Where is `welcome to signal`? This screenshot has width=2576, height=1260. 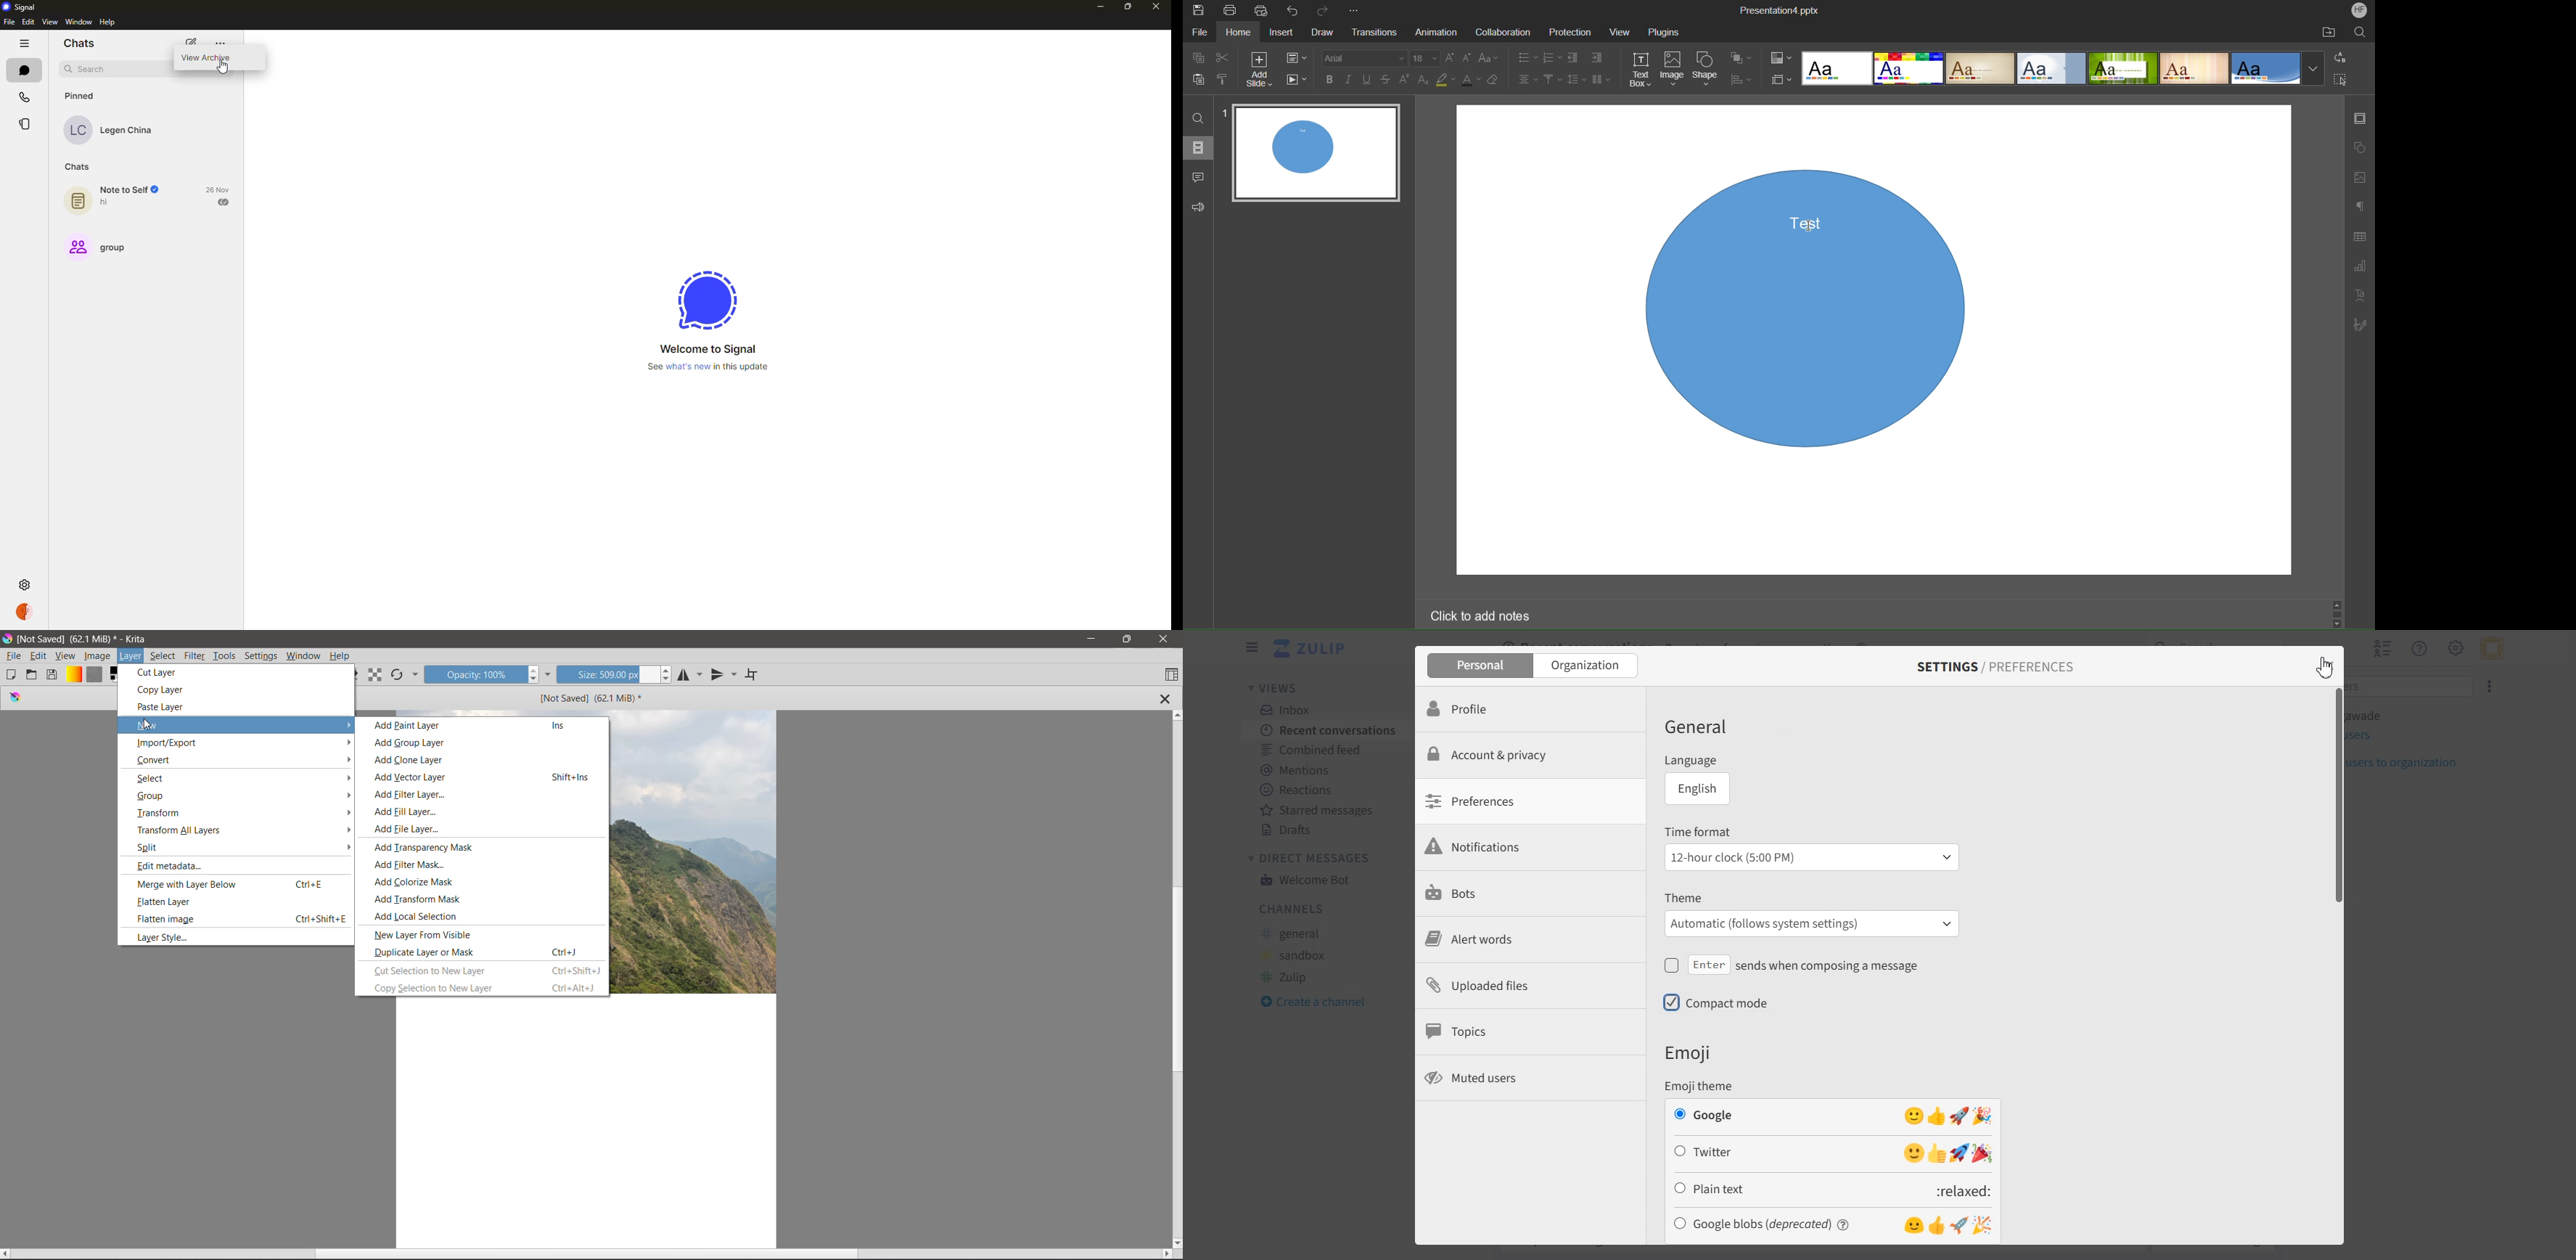 welcome to signal is located at coordinates (709, 349).